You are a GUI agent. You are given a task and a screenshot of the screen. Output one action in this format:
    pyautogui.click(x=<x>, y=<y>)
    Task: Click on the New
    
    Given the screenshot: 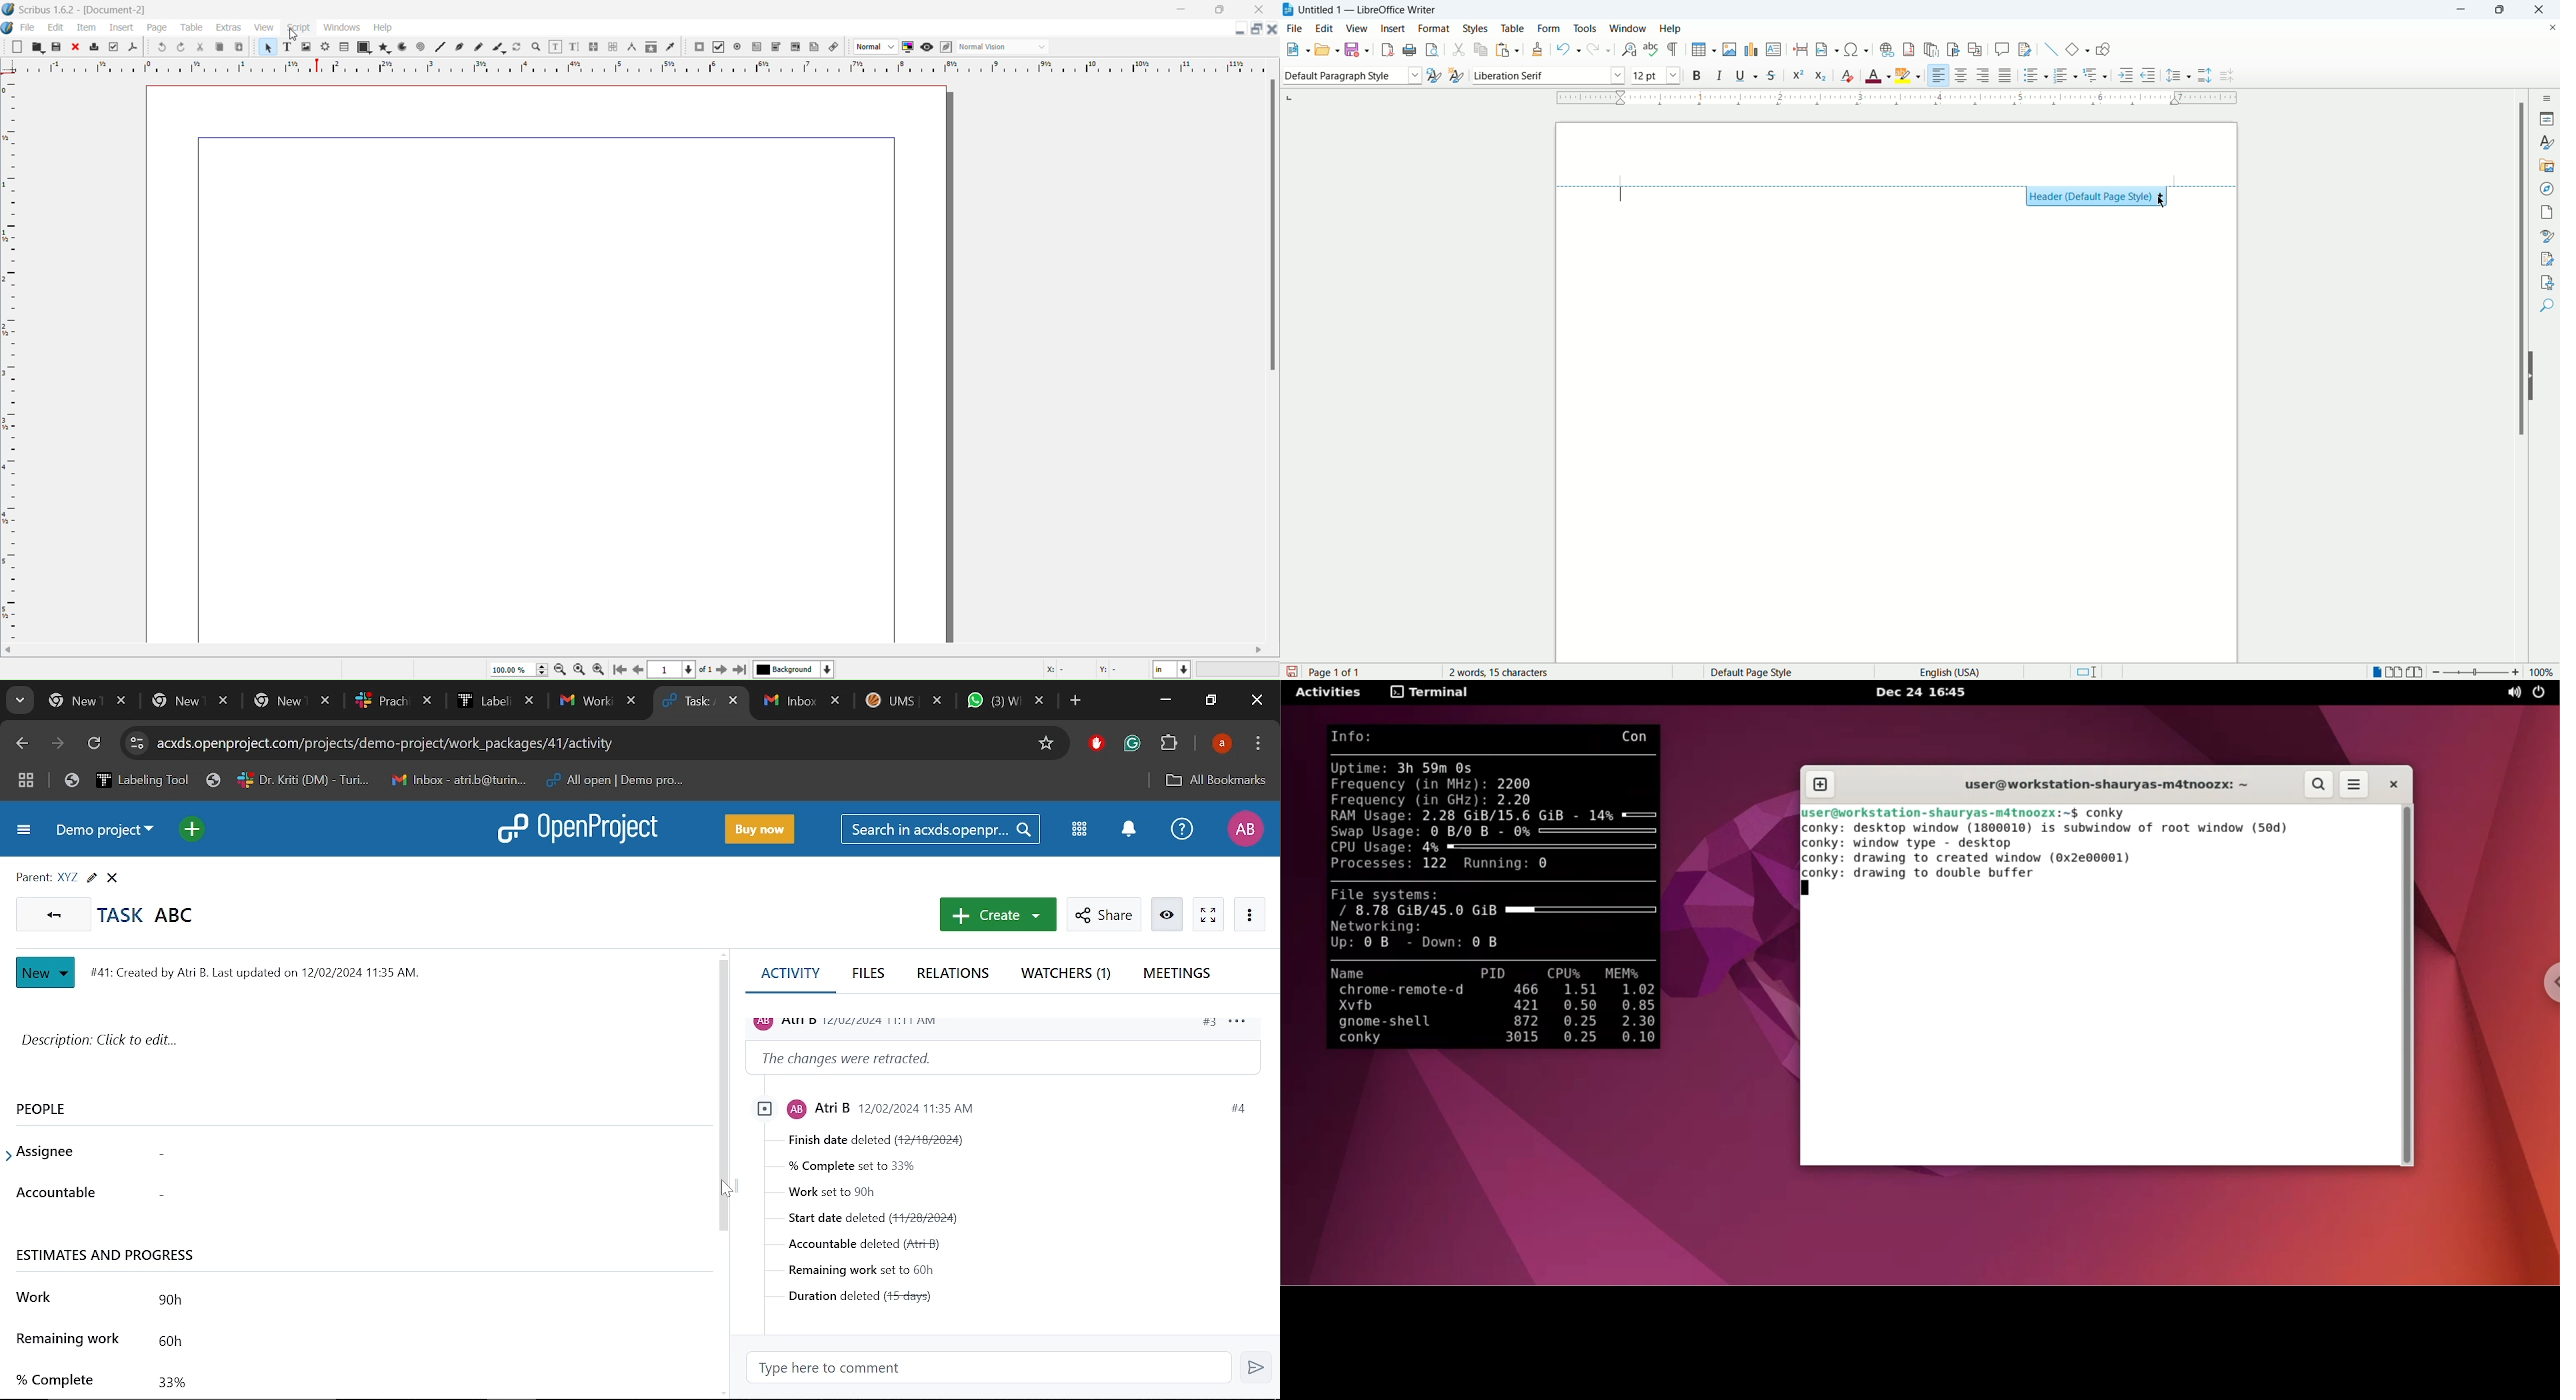 What is the action you would take?
    pyautogui.click(x=48, y=973)
    